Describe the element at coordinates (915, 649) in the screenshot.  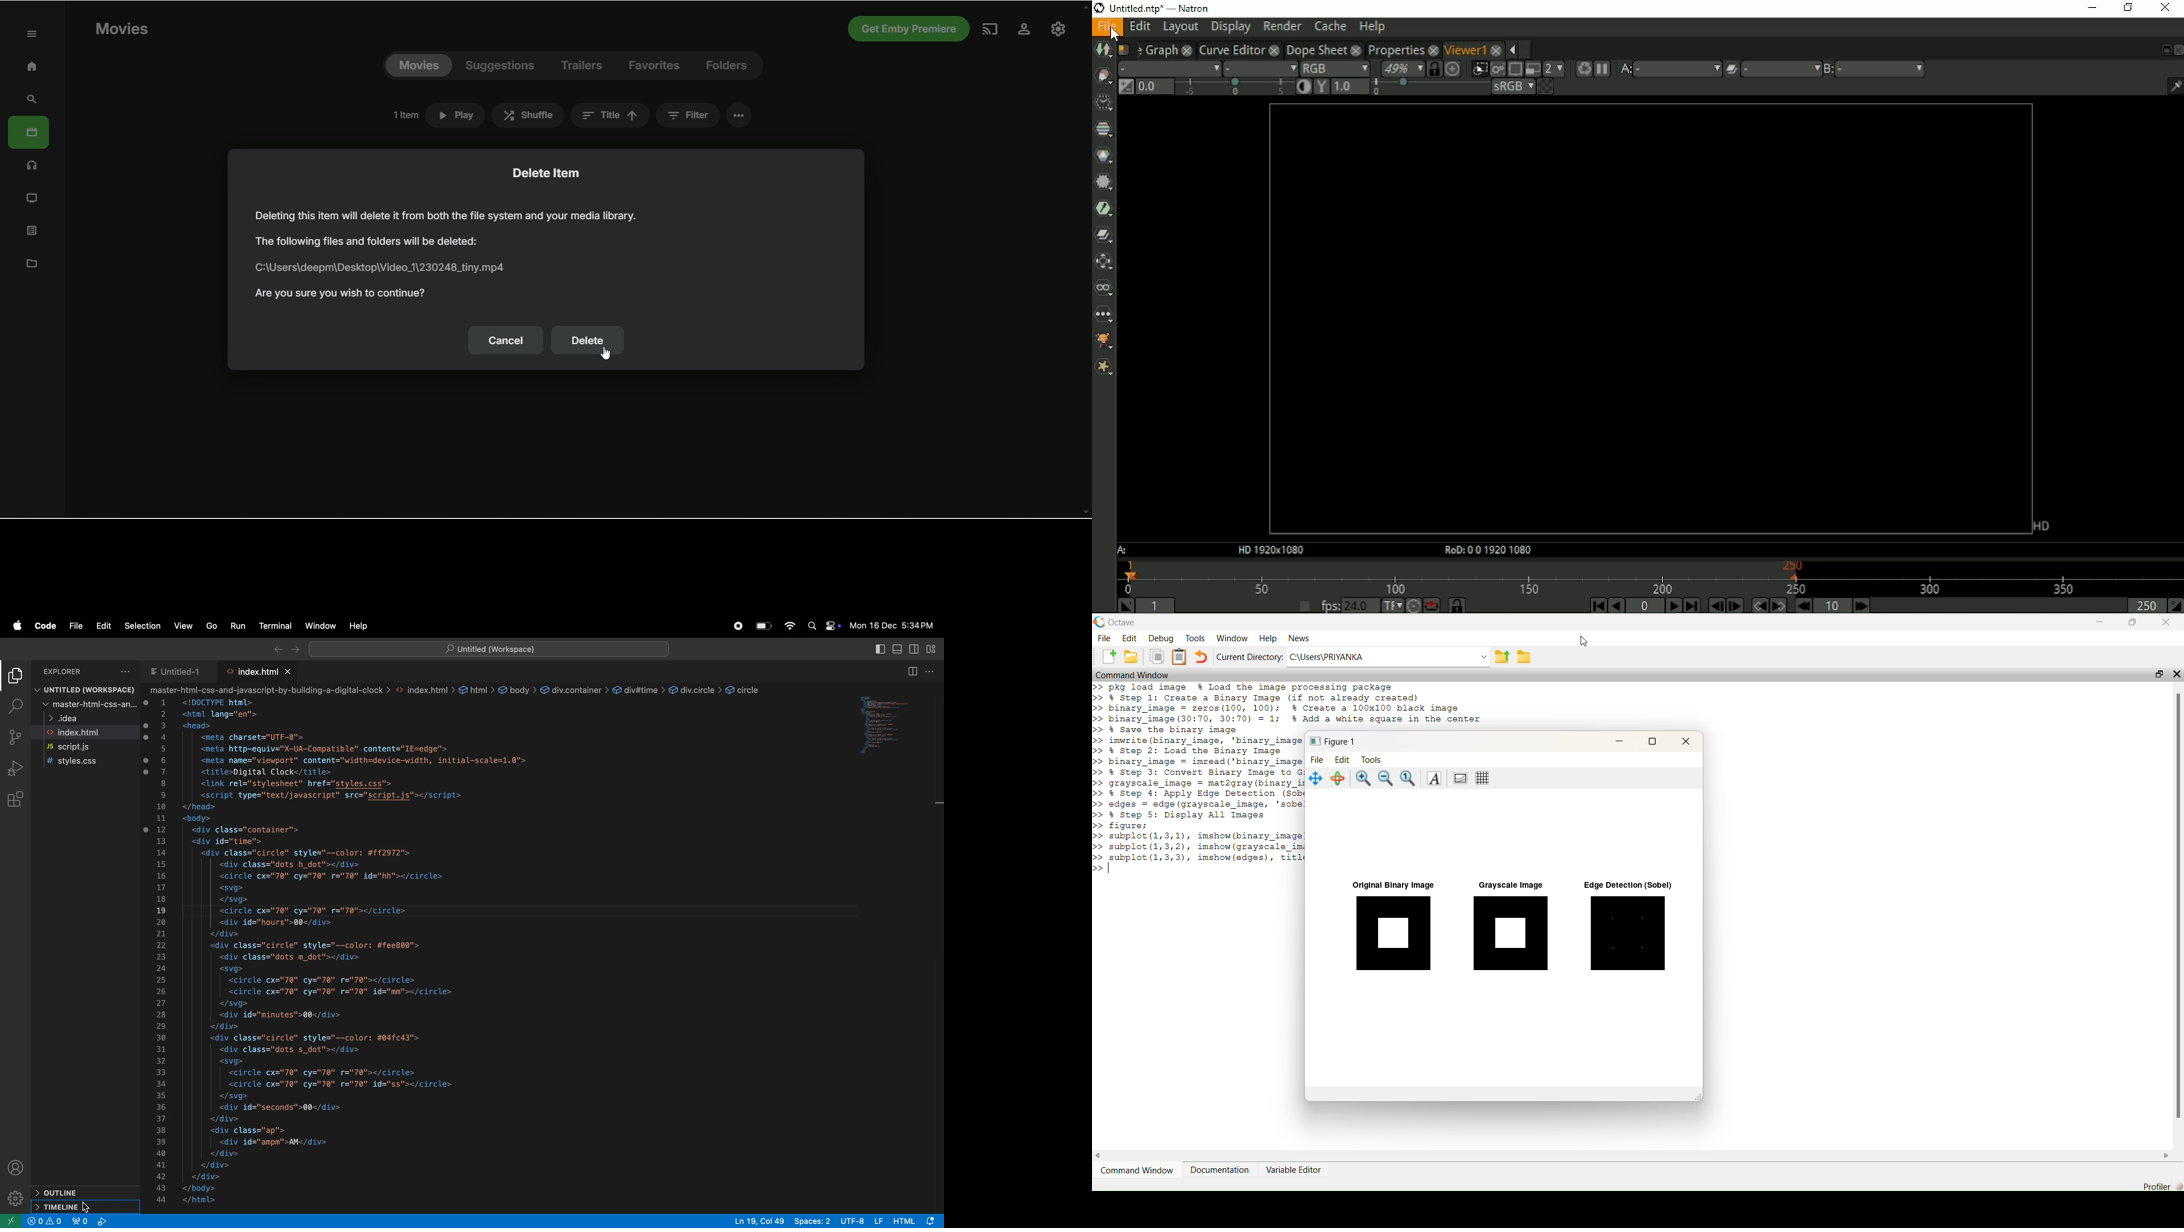
I see `specondary toggle bar` at that location.